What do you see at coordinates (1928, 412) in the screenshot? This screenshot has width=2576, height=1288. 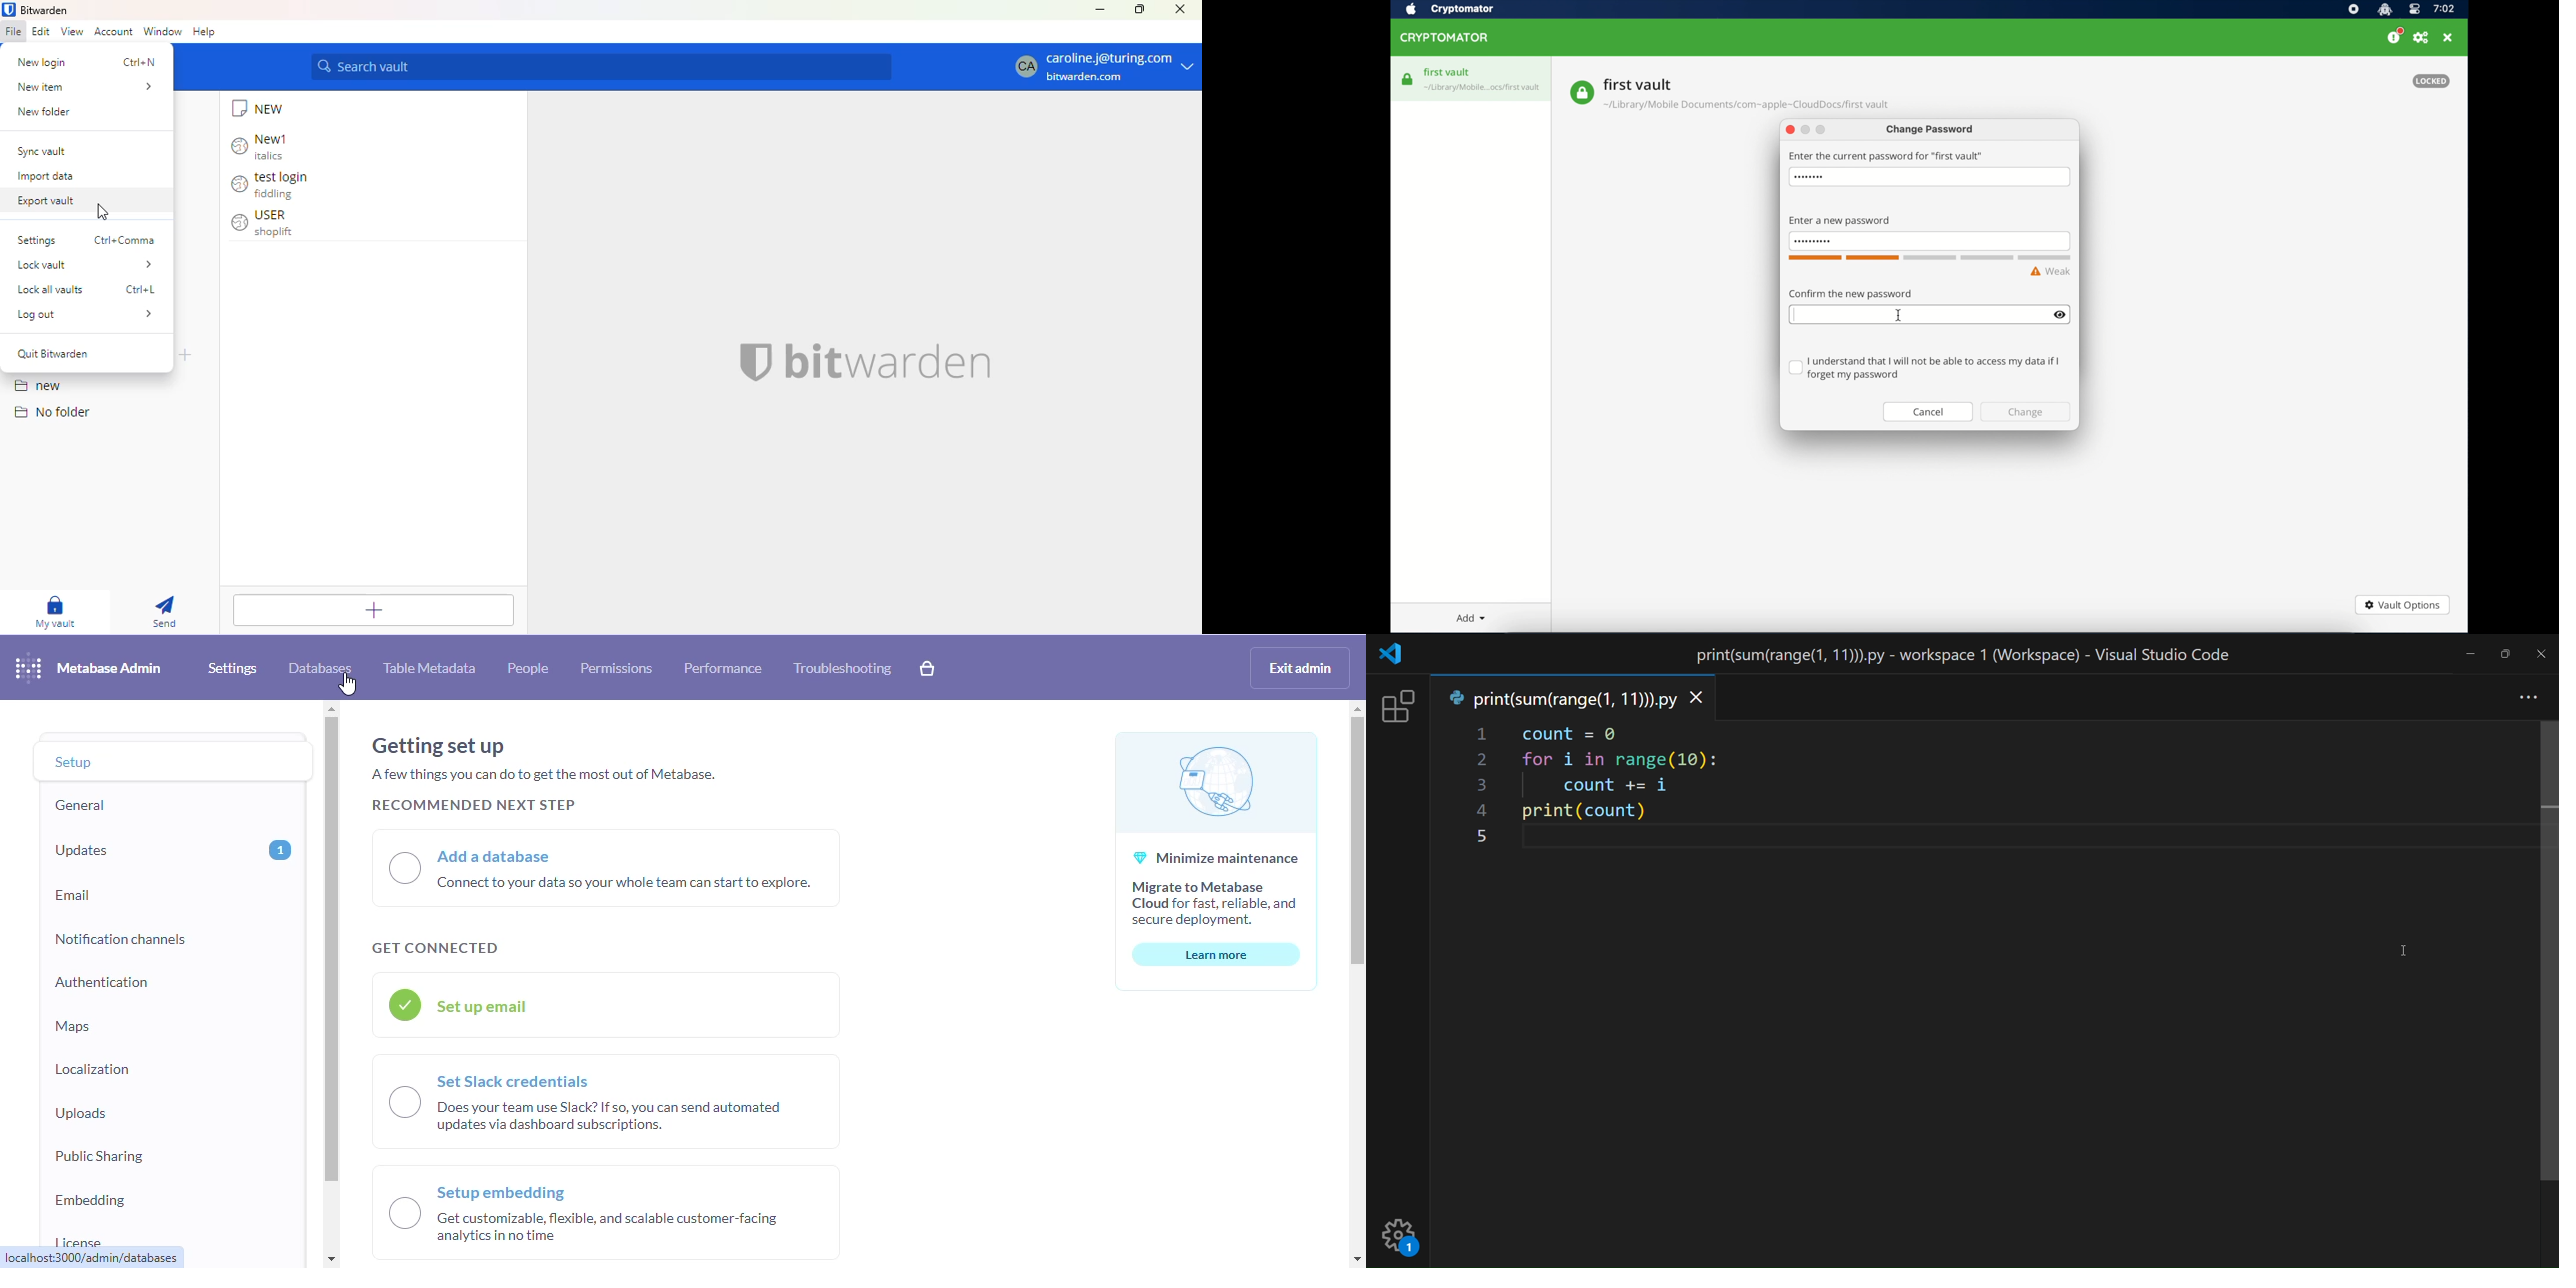 I see `cancel` at bounding box center [1928, 412].